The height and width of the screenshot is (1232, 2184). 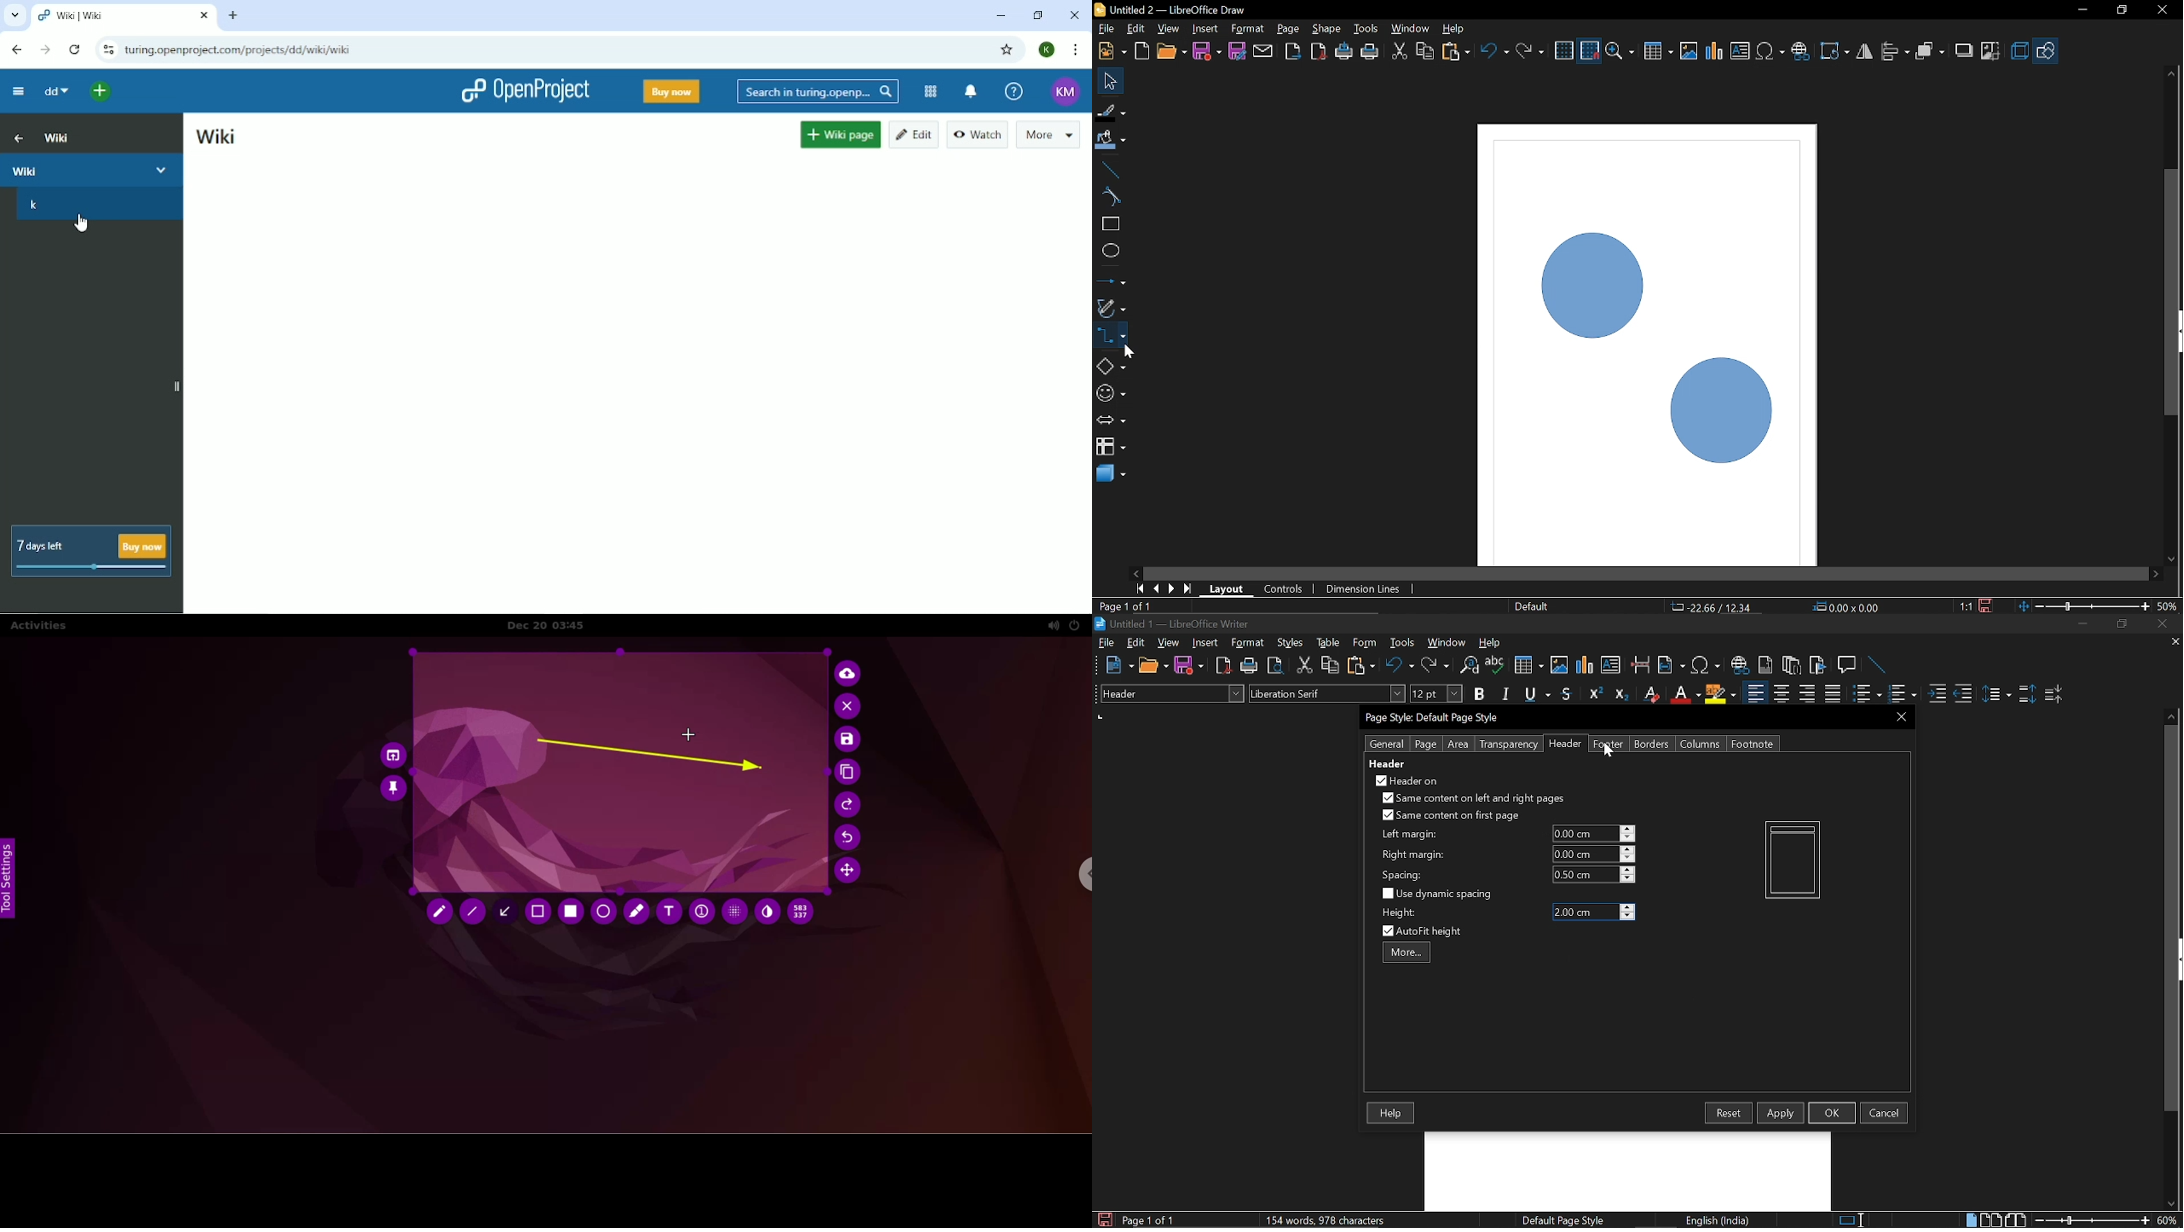 I want to click on Increase height hey Cortana, so click(x=1628, y=907).